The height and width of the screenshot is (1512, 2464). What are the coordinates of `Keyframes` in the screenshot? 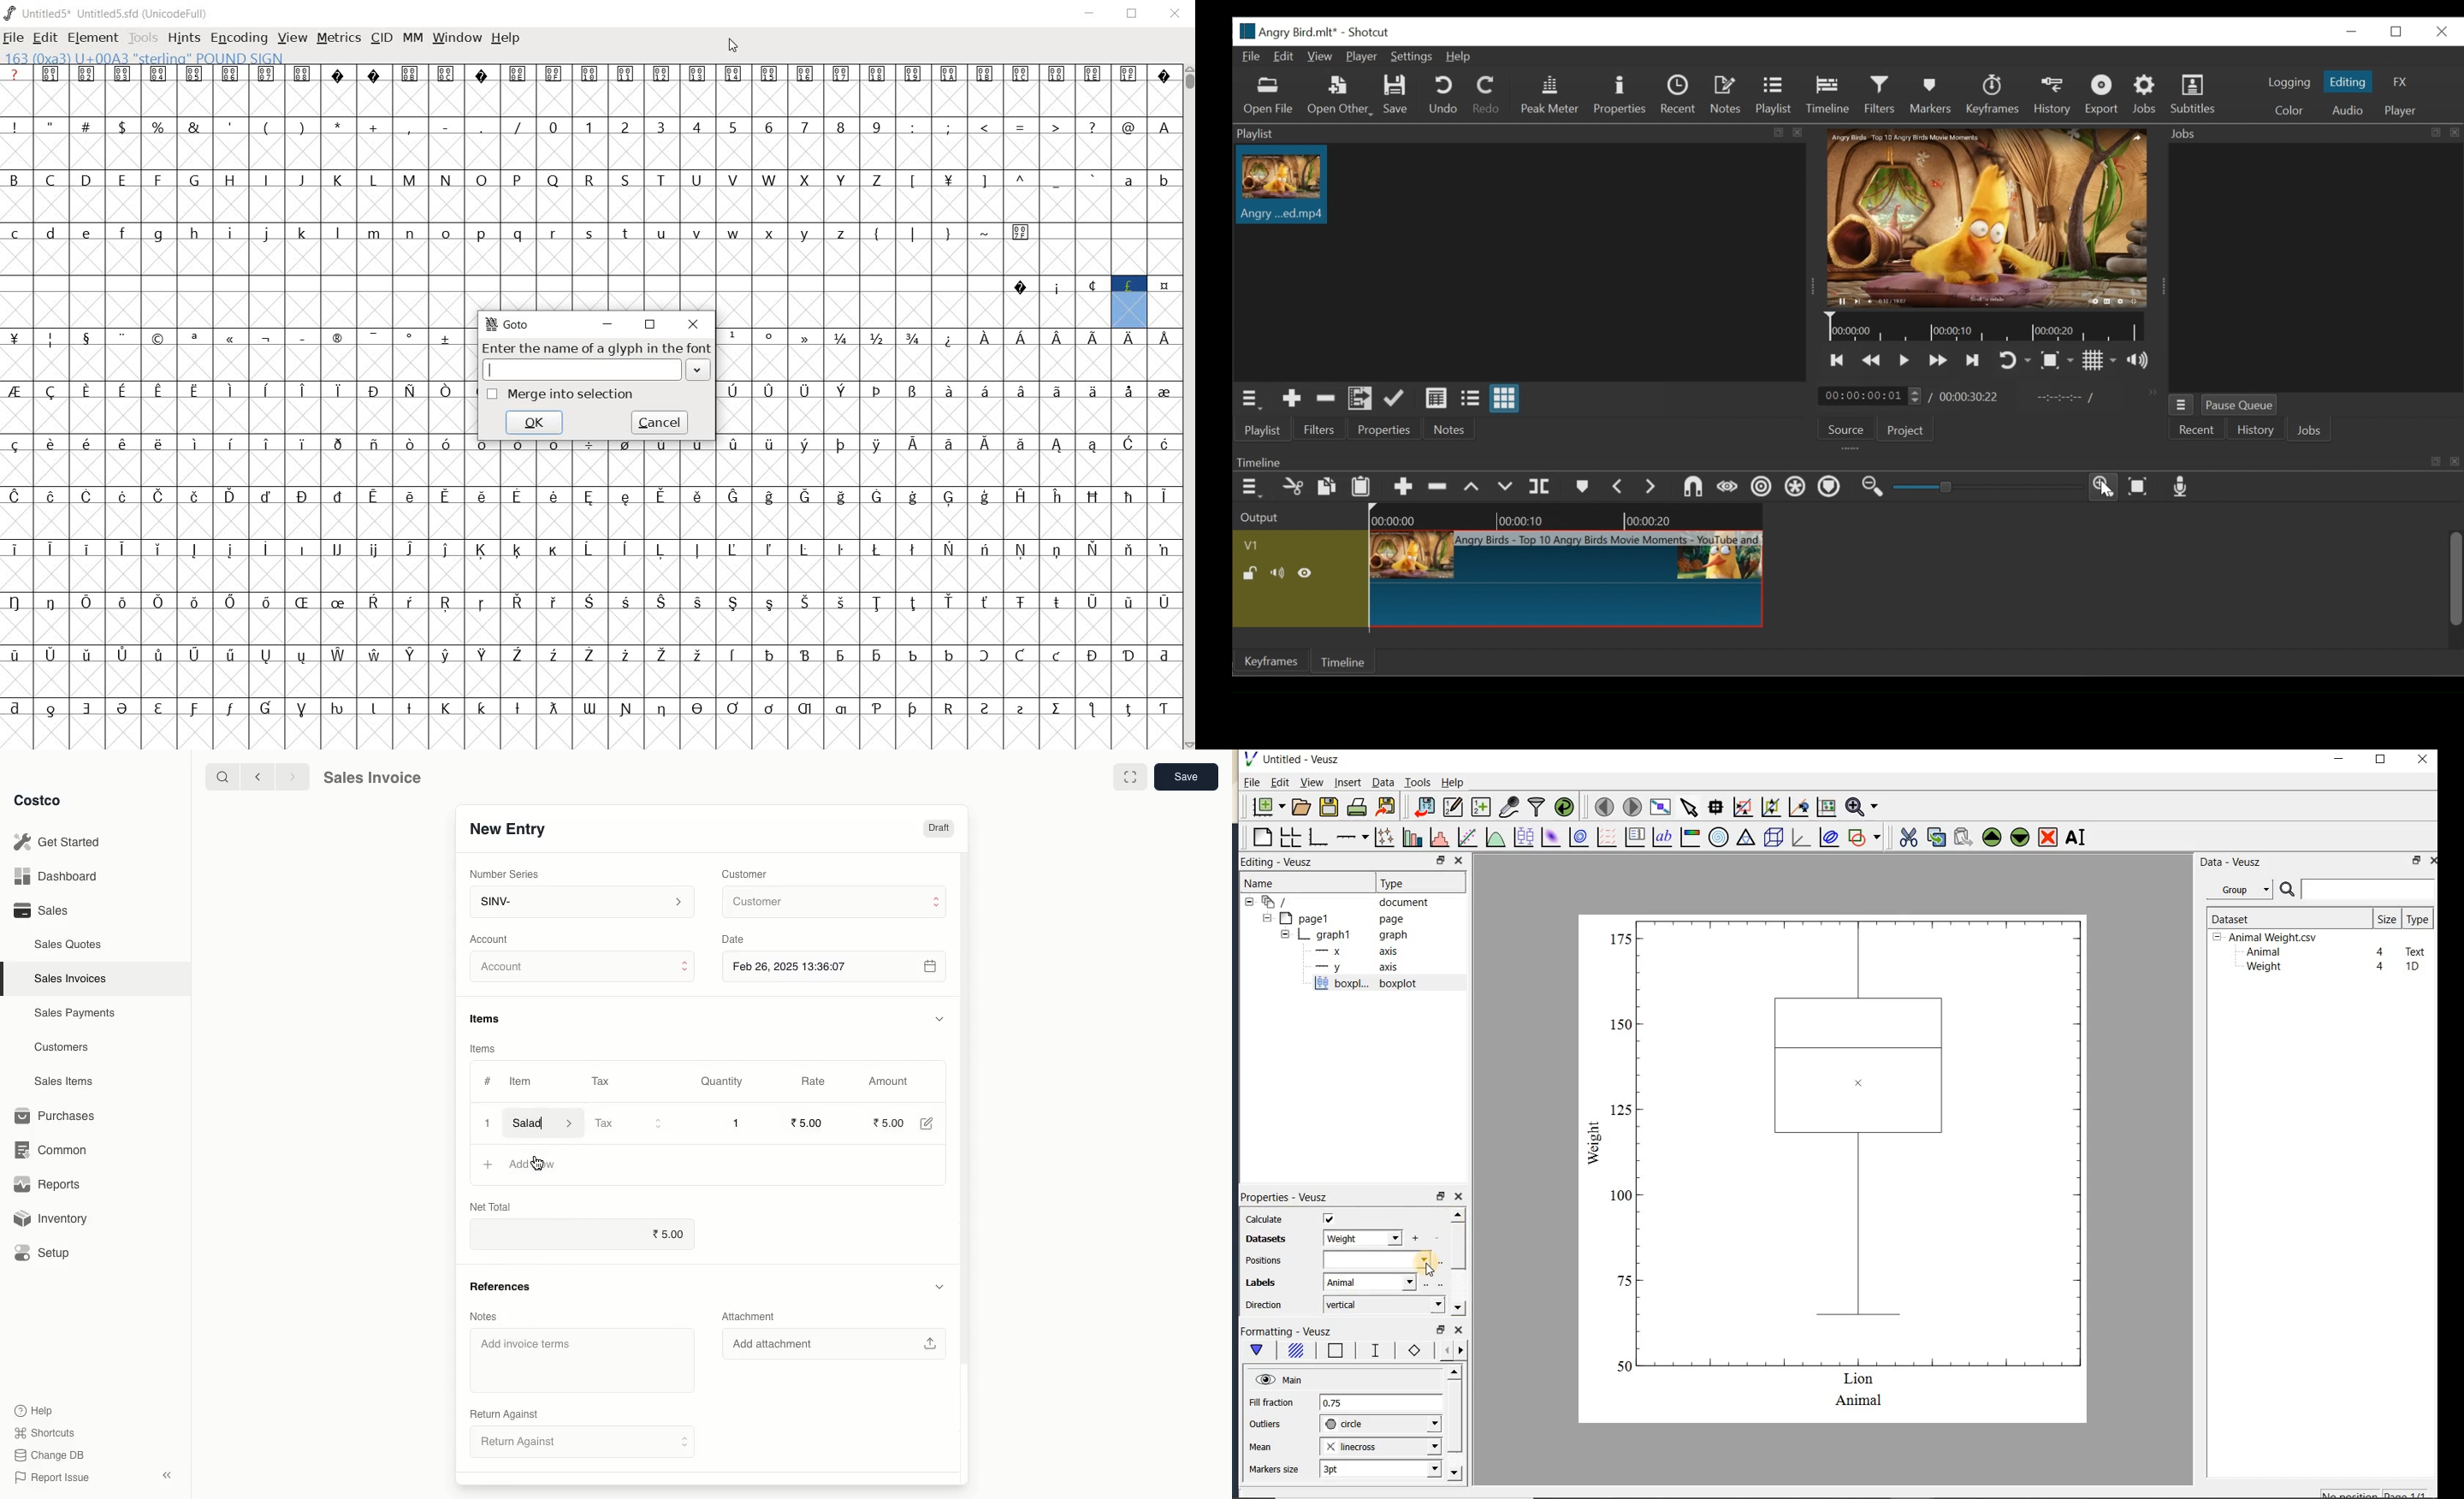 It's located at (1993, 96).